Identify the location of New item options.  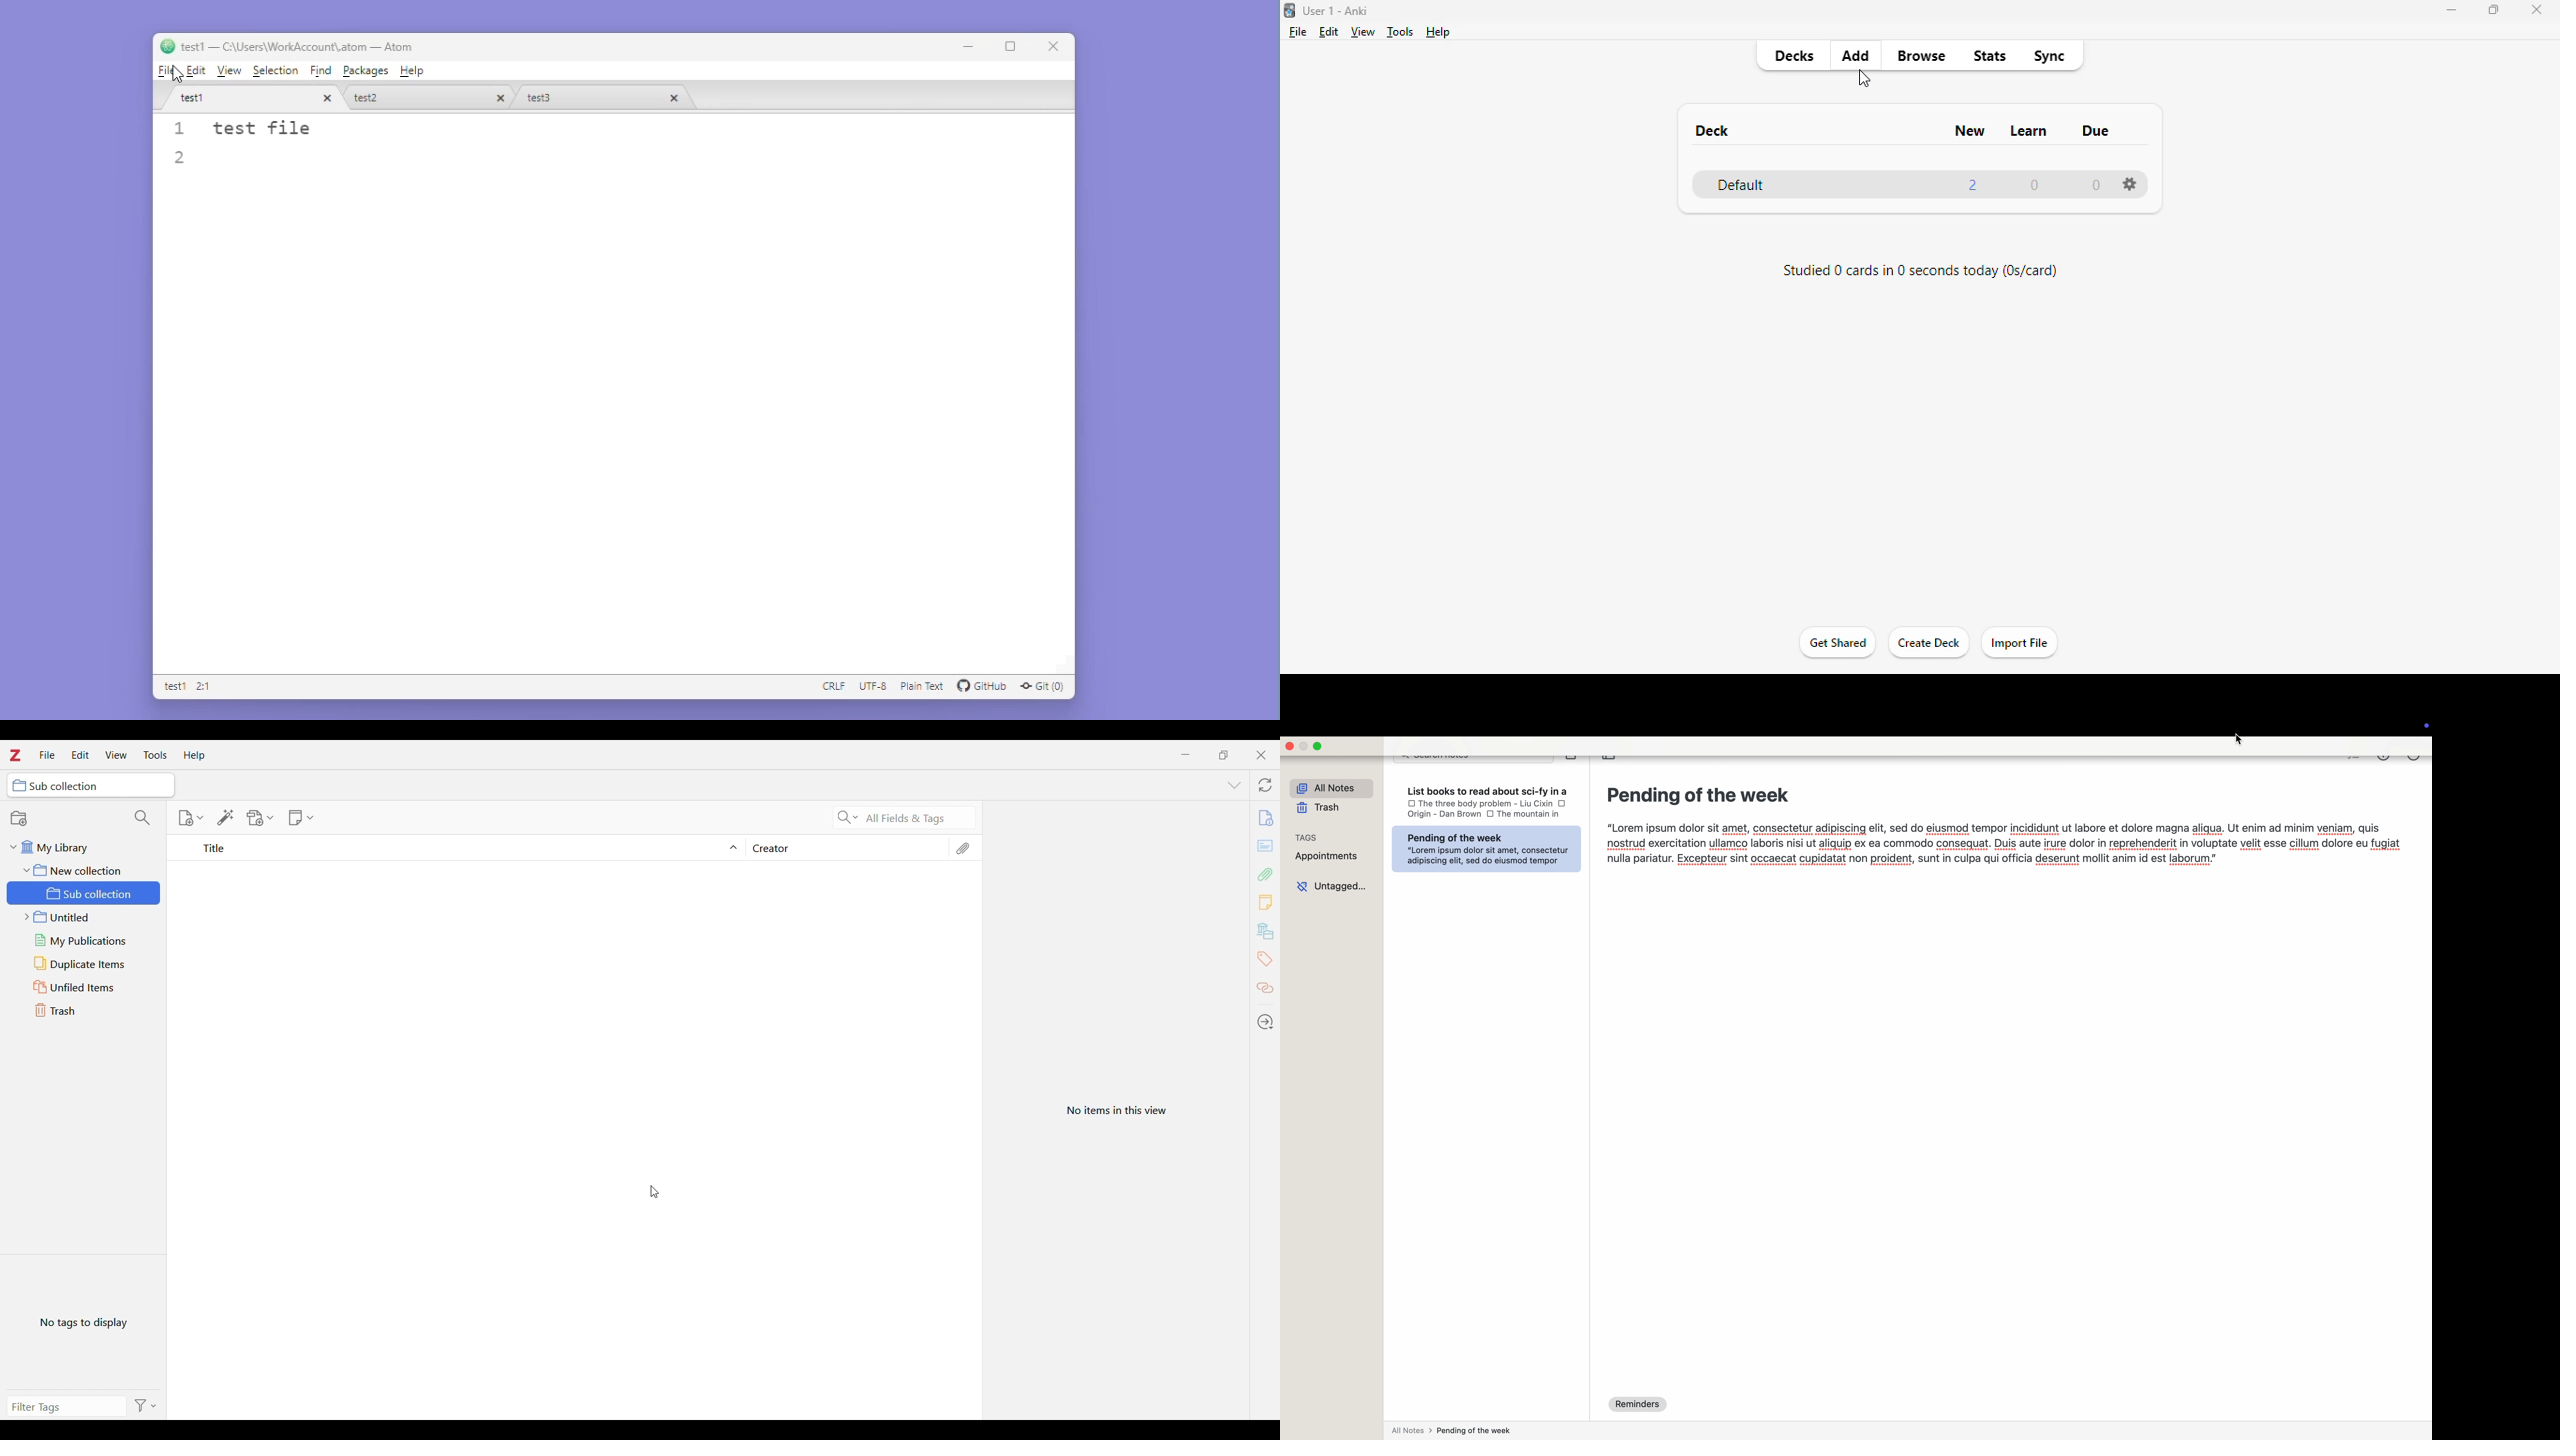
(190, 818).